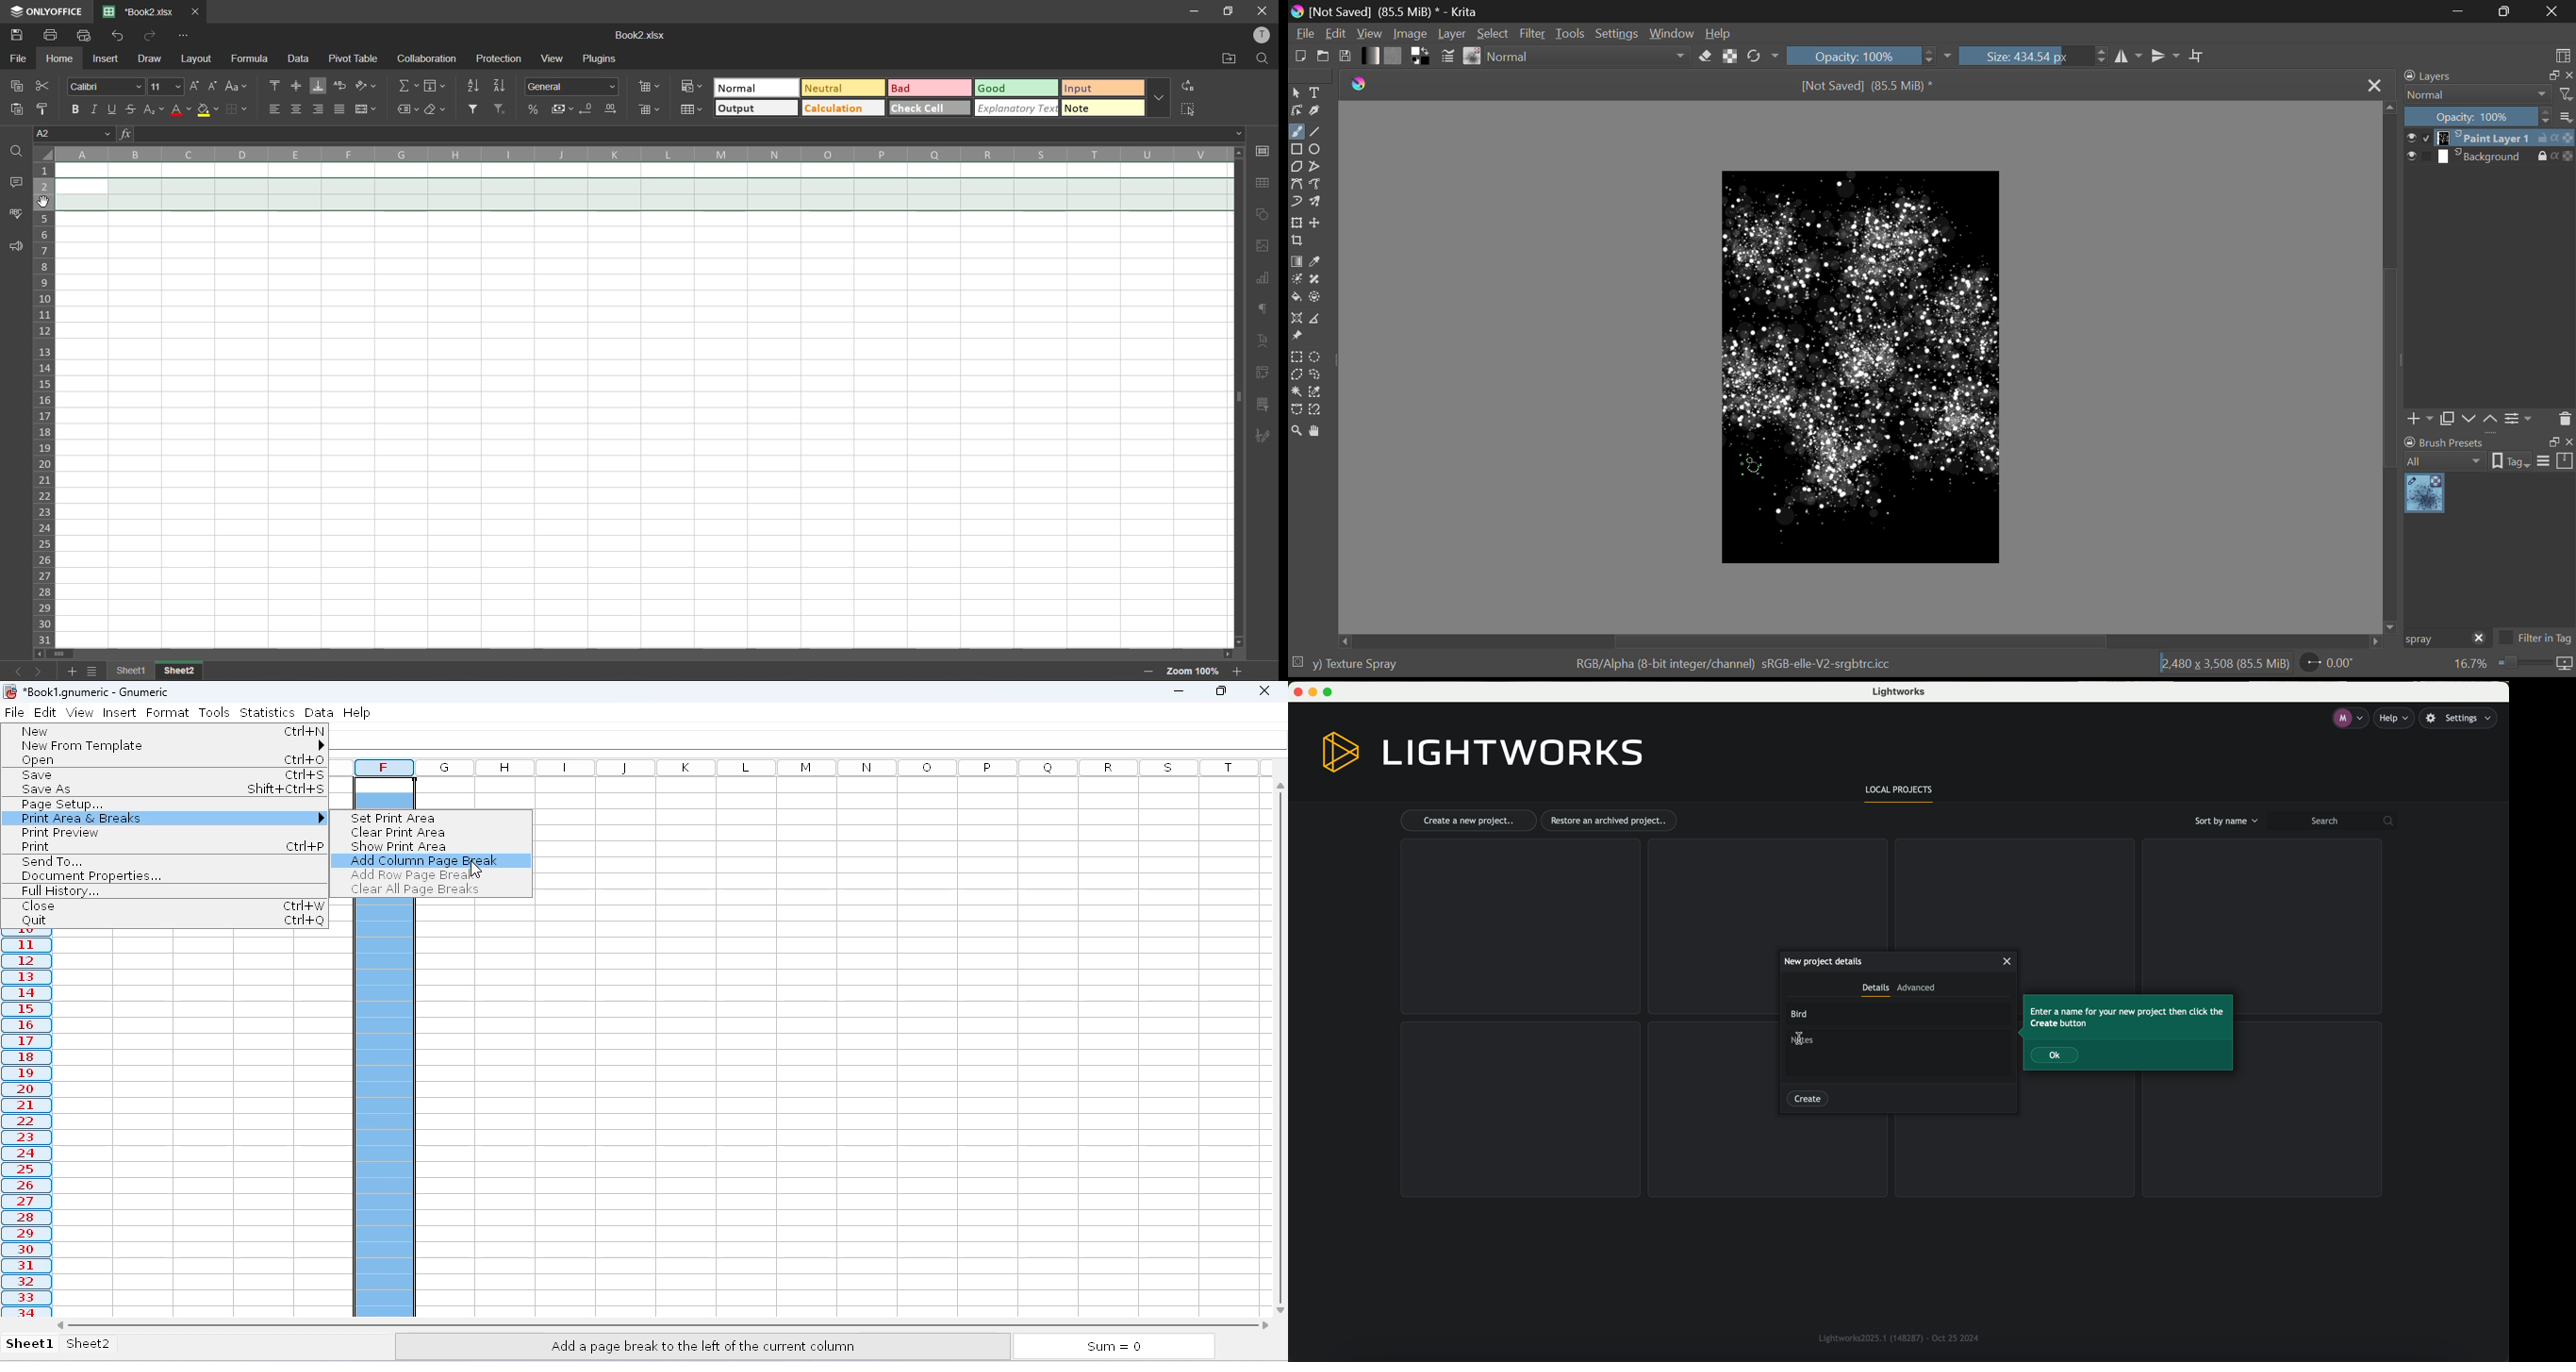 The width and height of the screenshot is (2576, 1372). Describe the element at coordinates (194, 59) in the screenshot. I see `layout` at that location.